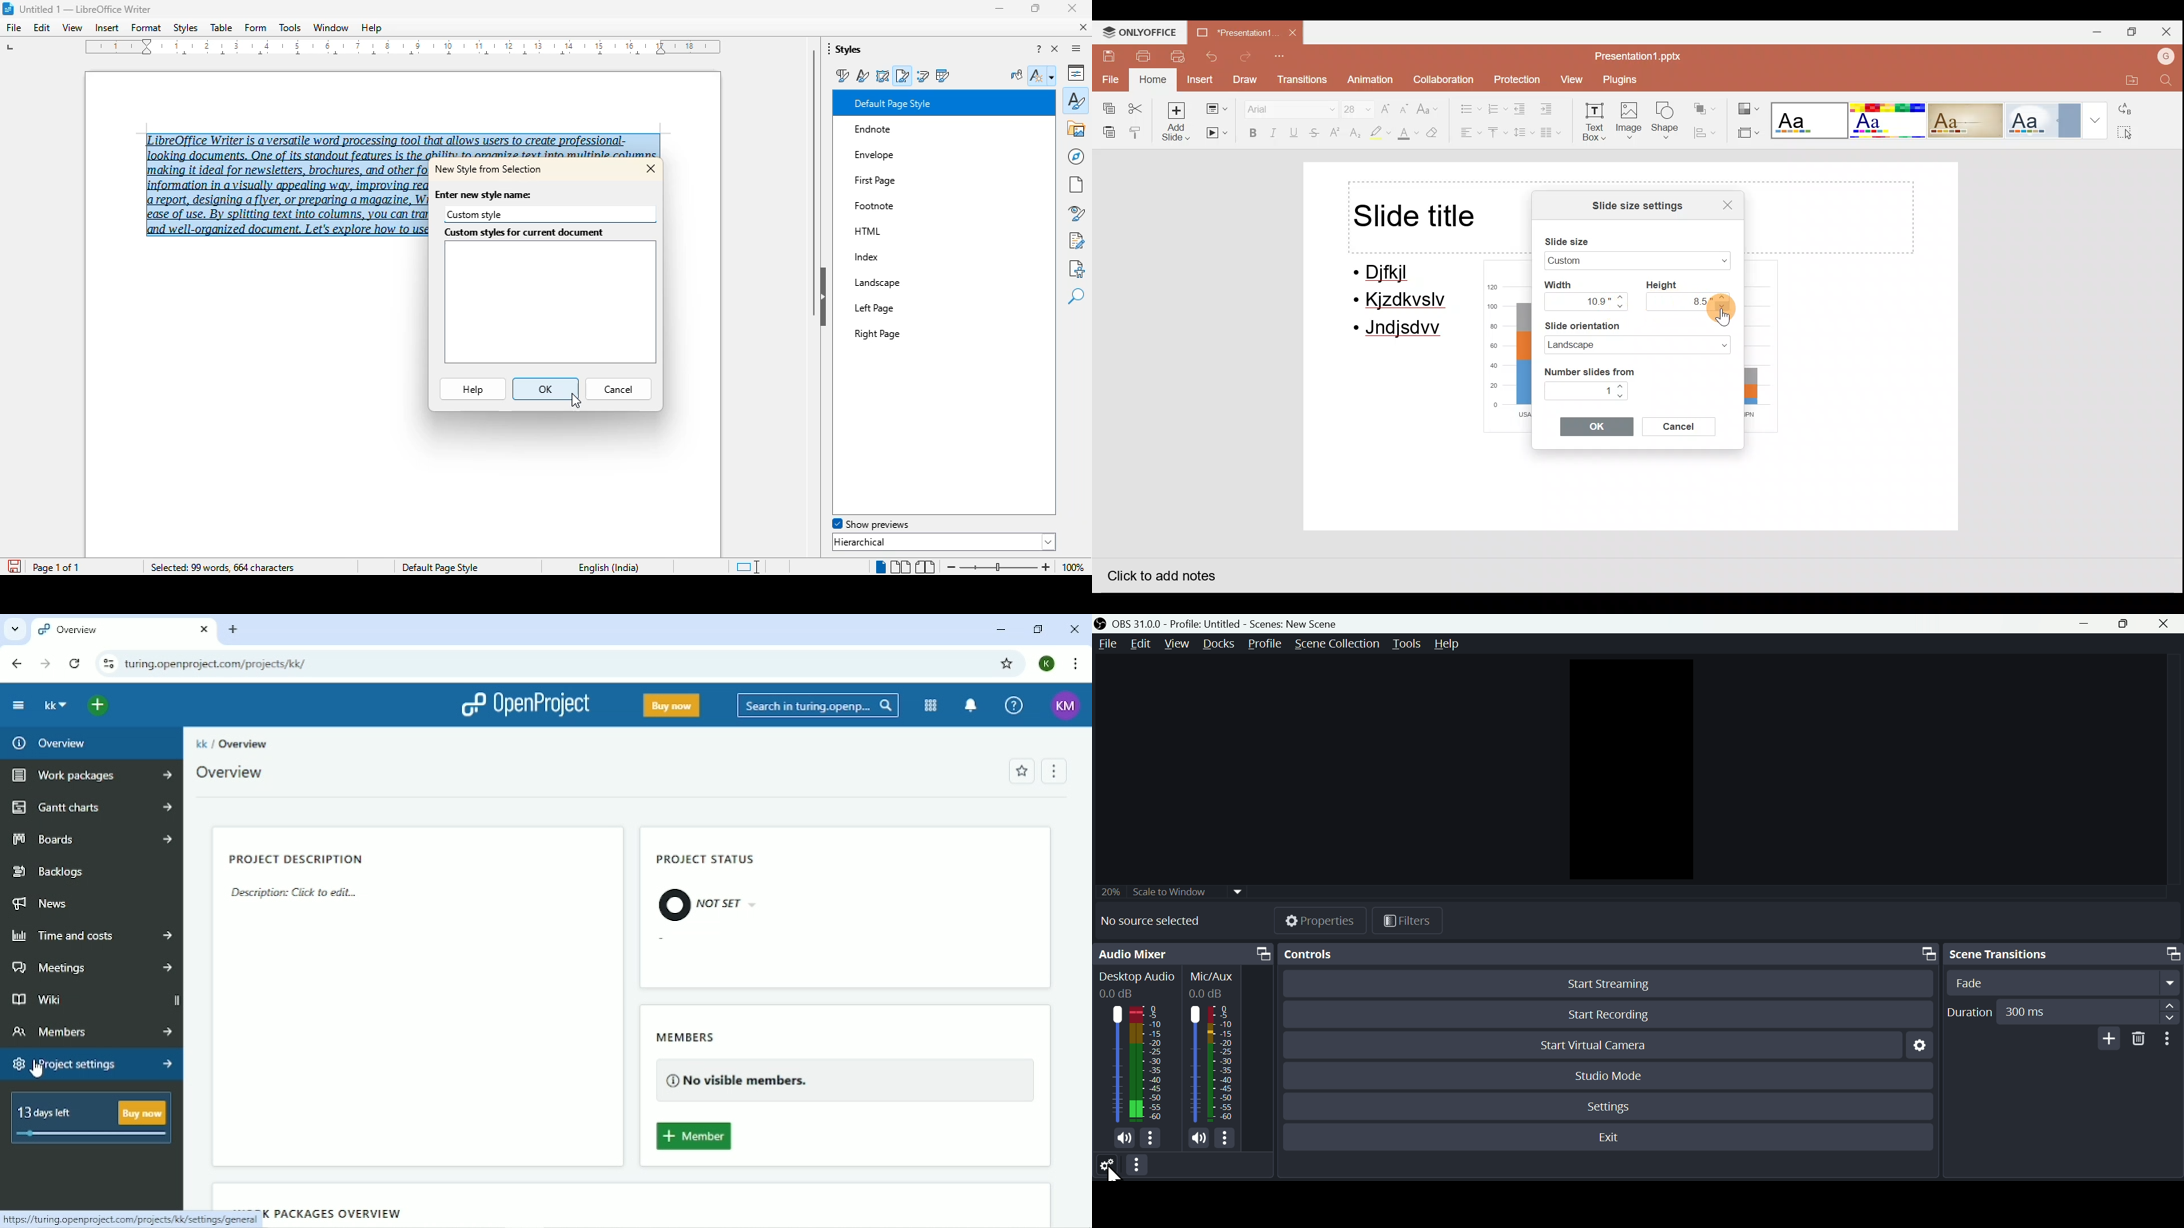 Image resolution: width=2184 pixels, height=1232 pixels. I want to click on More options, so click(1139, 1170).